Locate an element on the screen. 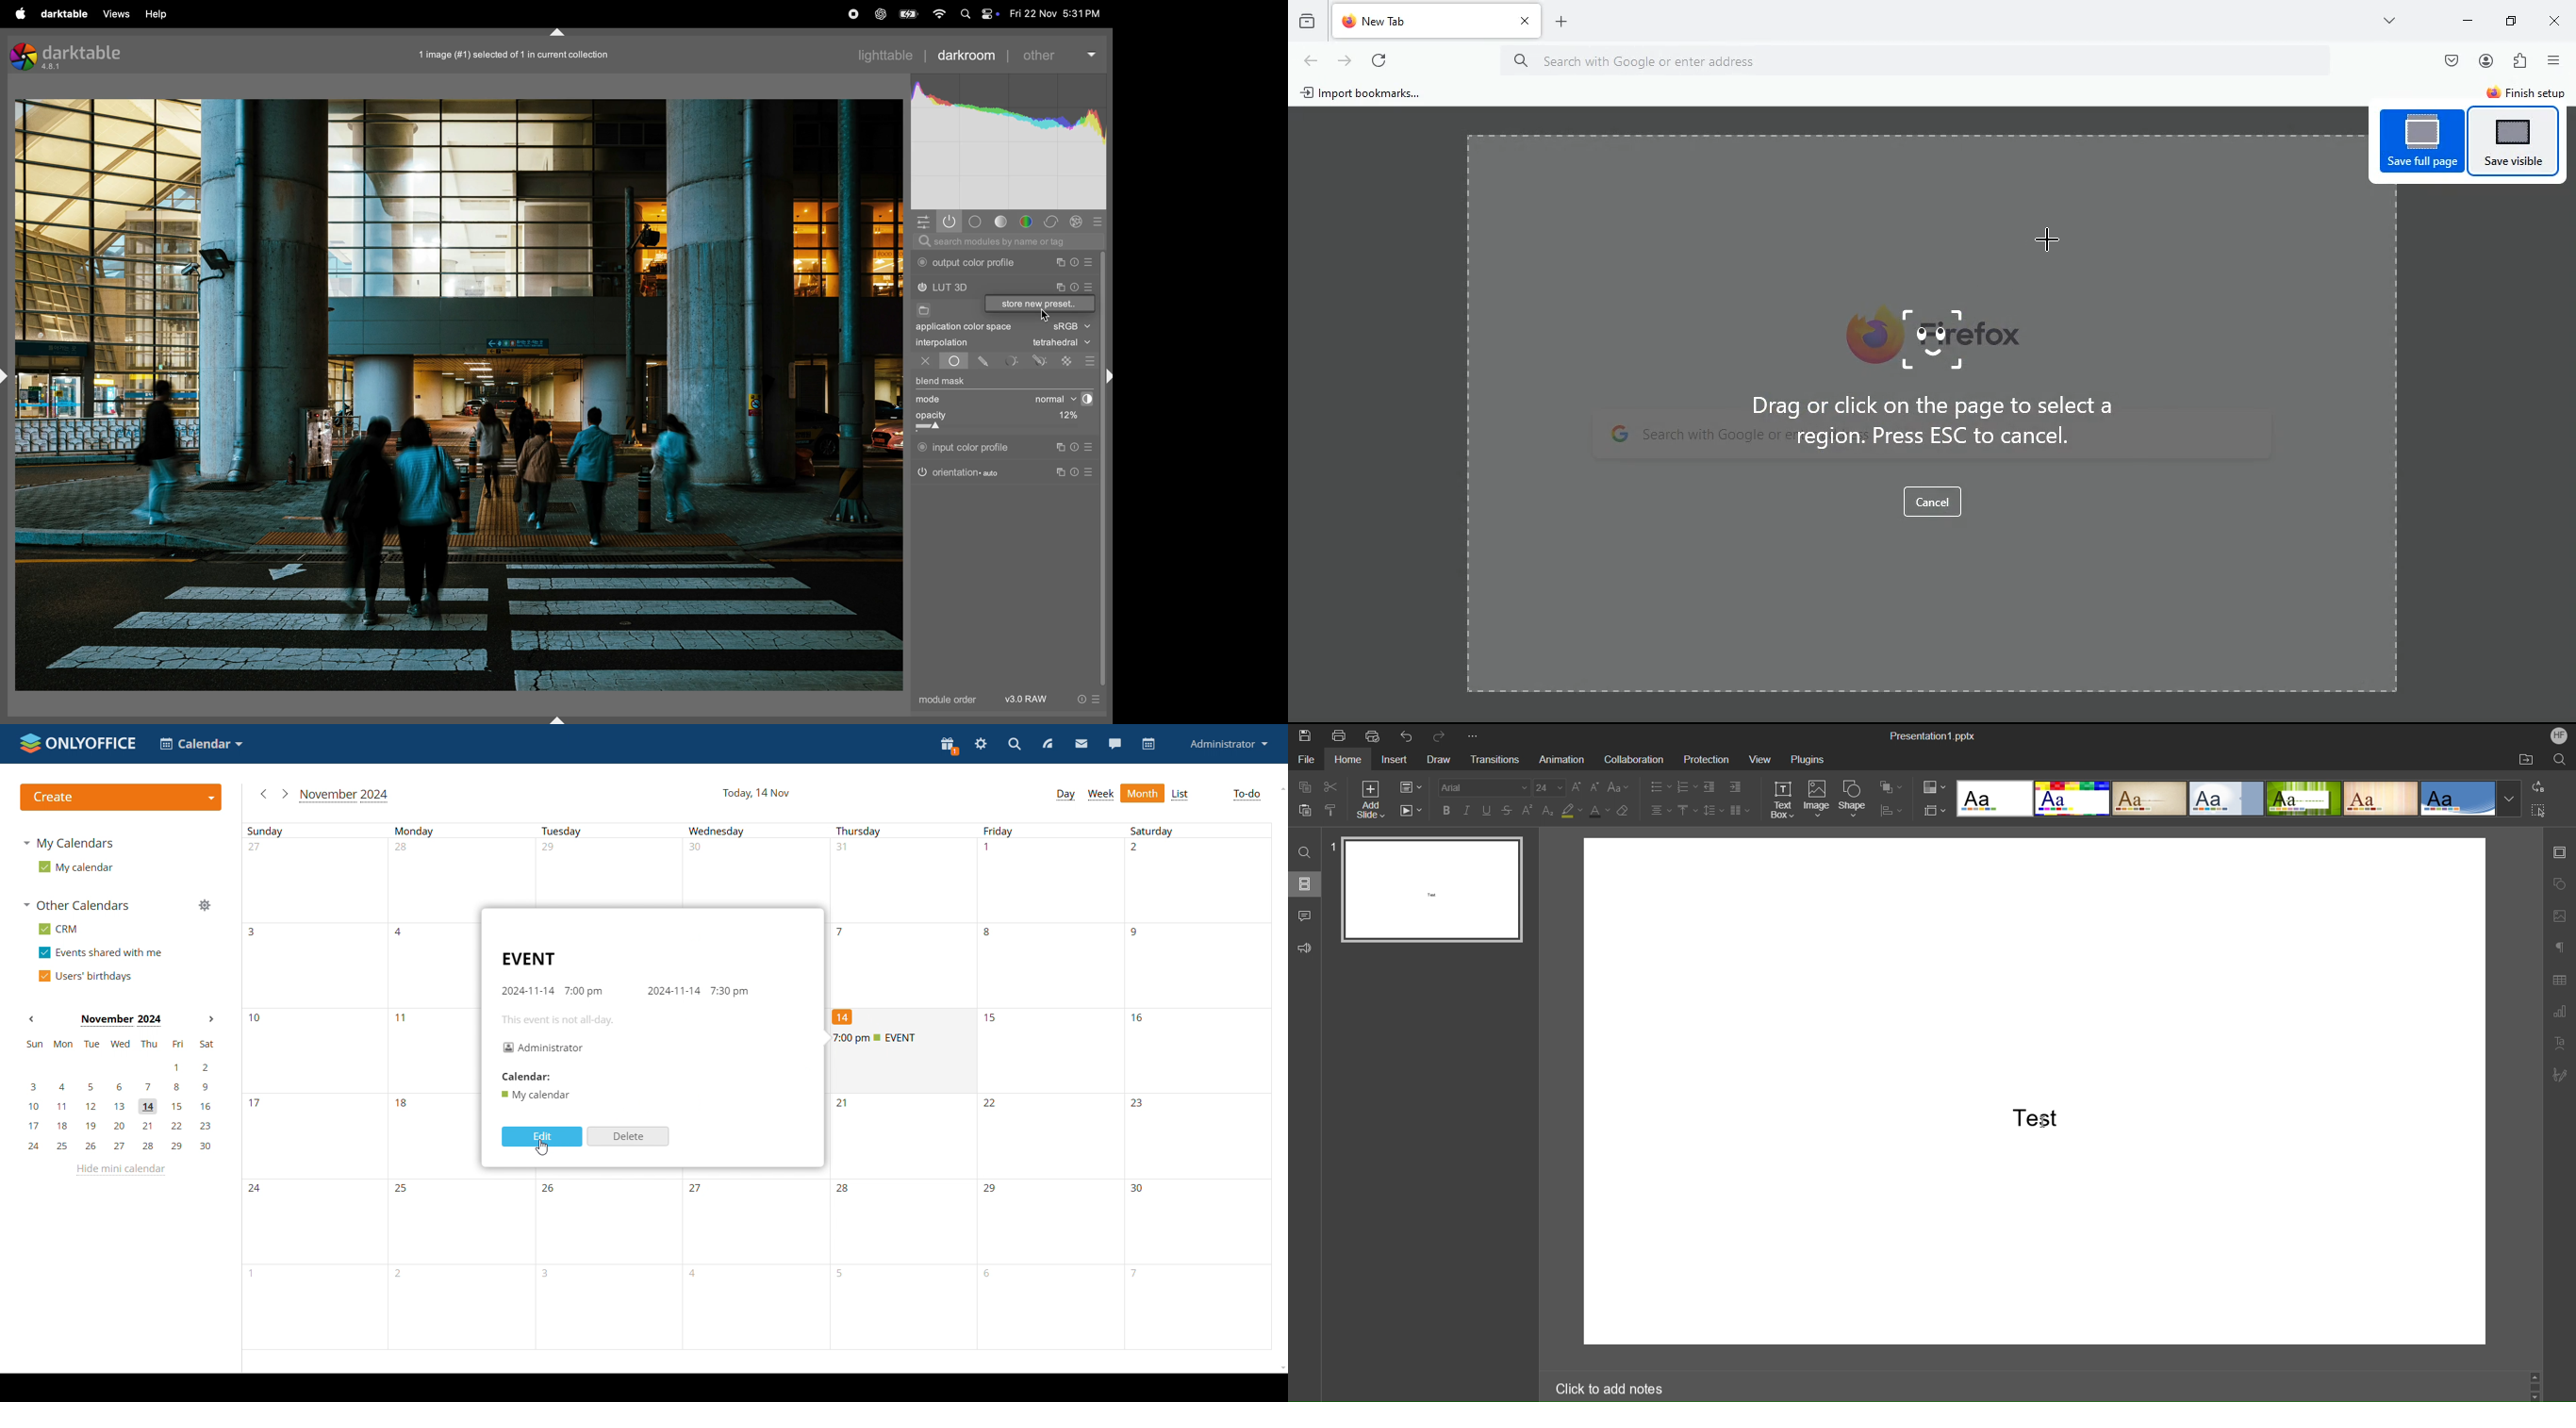 The height and width of the screenshot is (1428, 2576). Highlight is located at coordinates (1571, 812).